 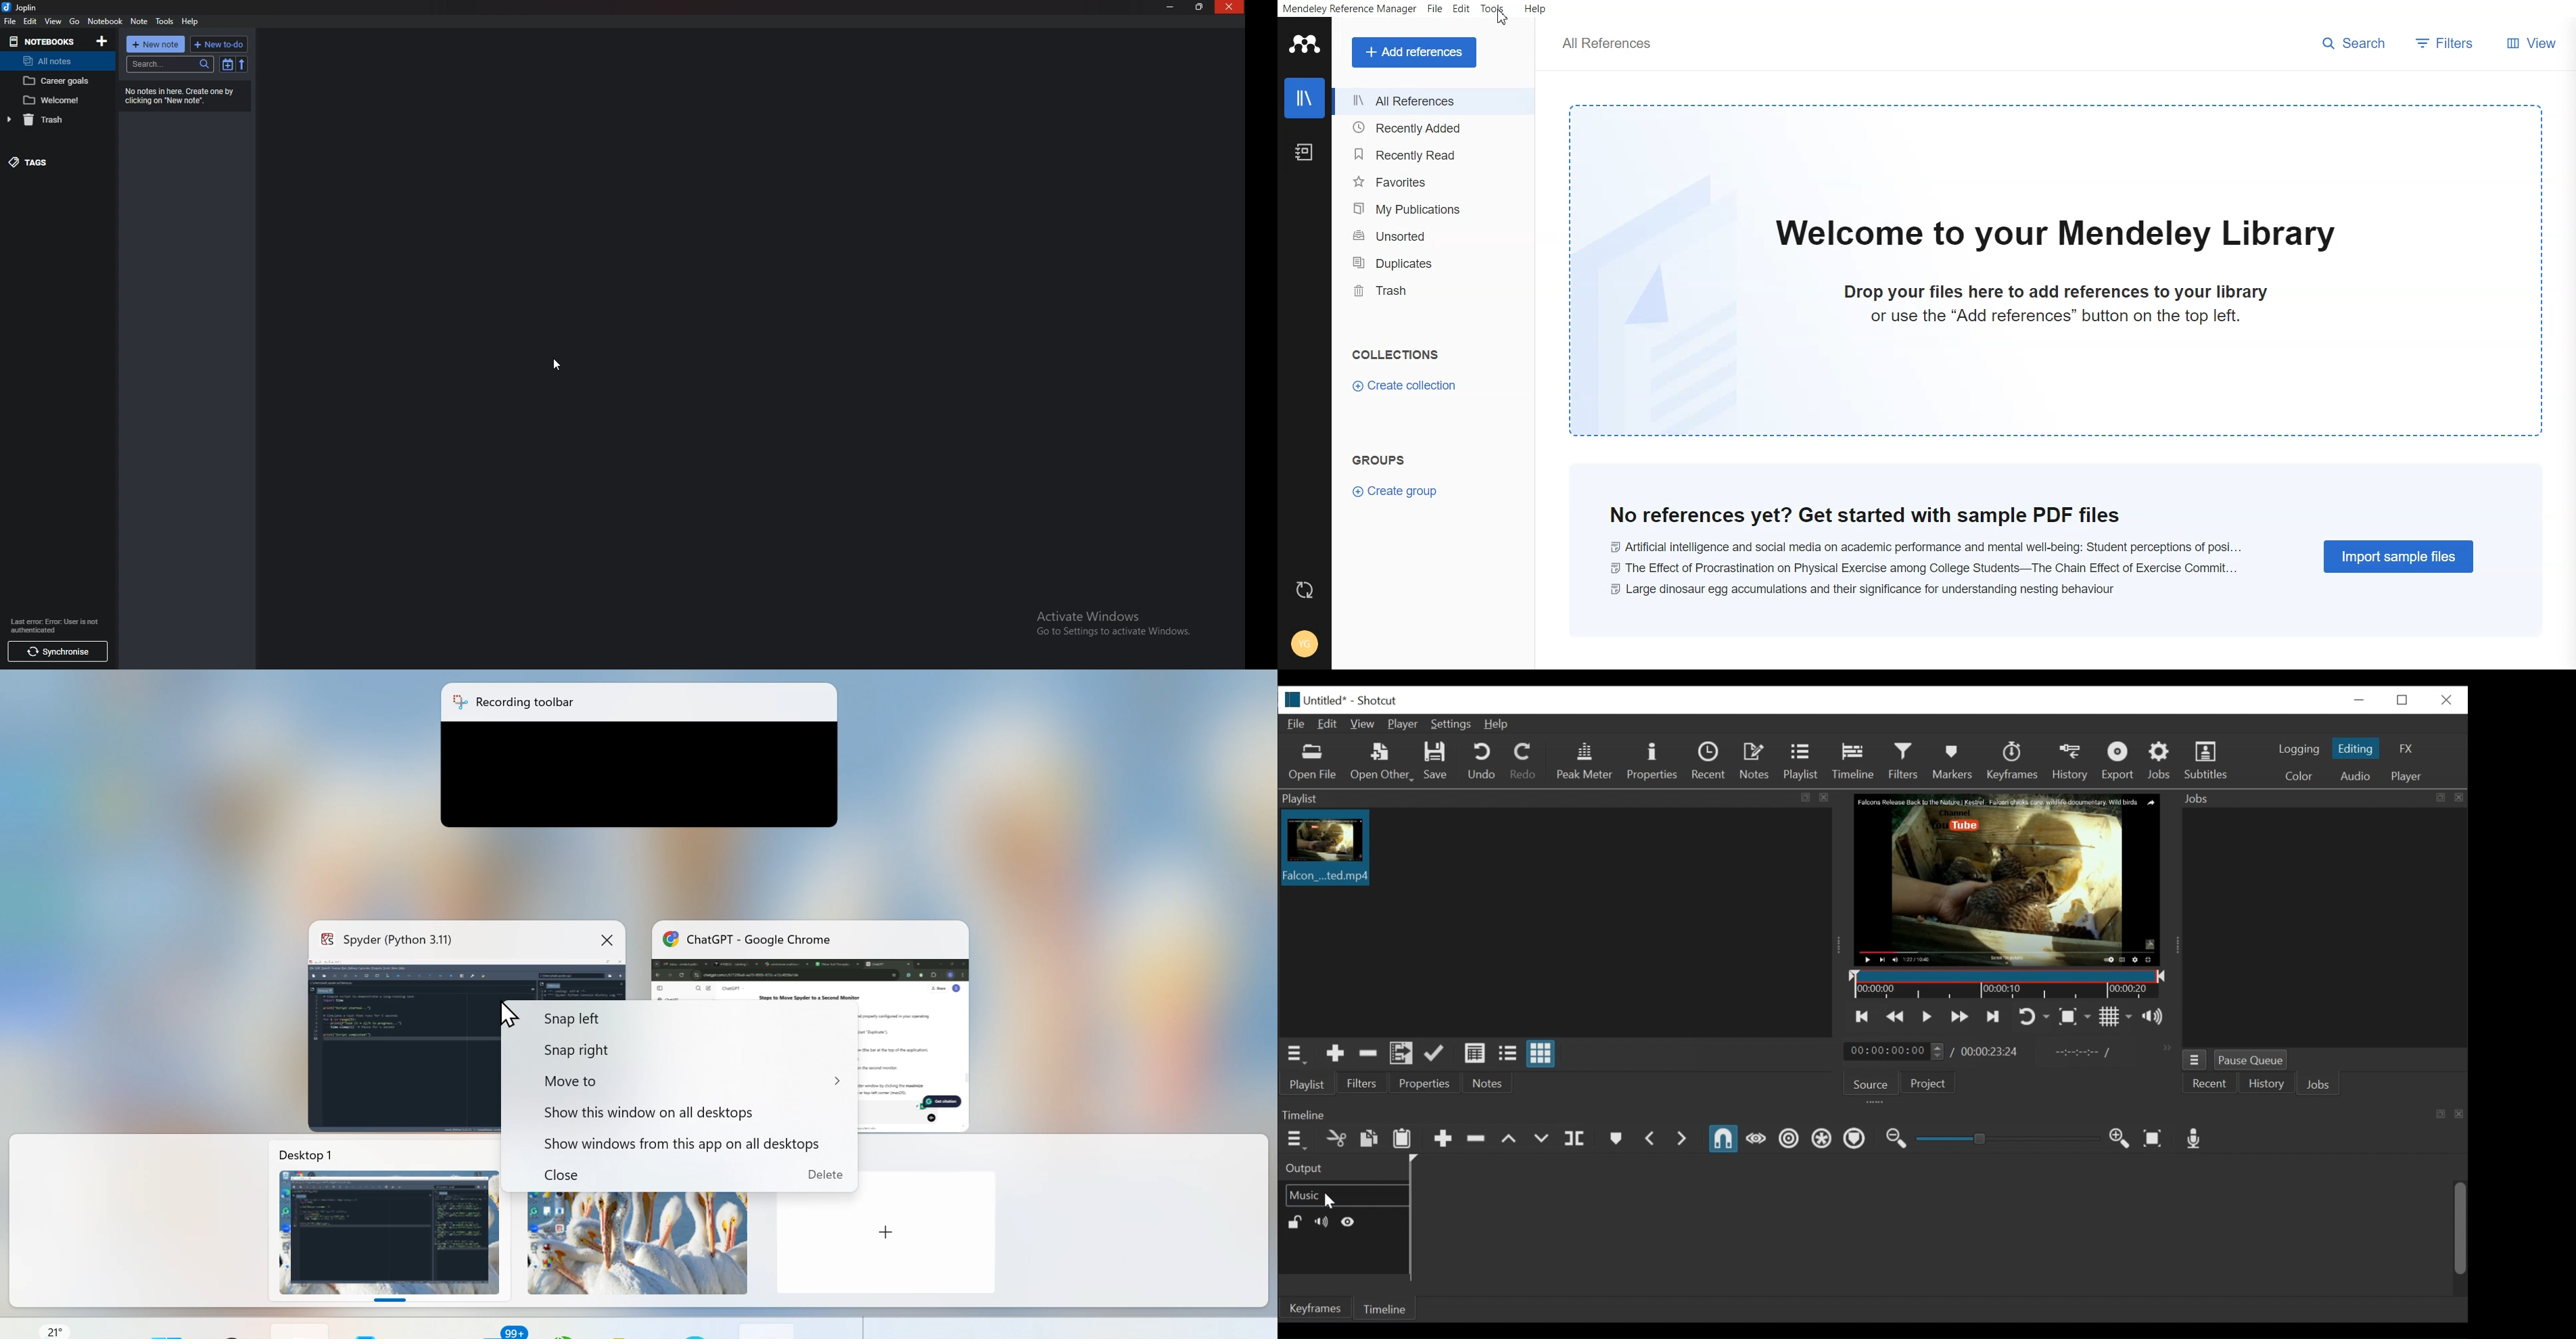 I want to click on Create Group, so click(x=1397, y=490).